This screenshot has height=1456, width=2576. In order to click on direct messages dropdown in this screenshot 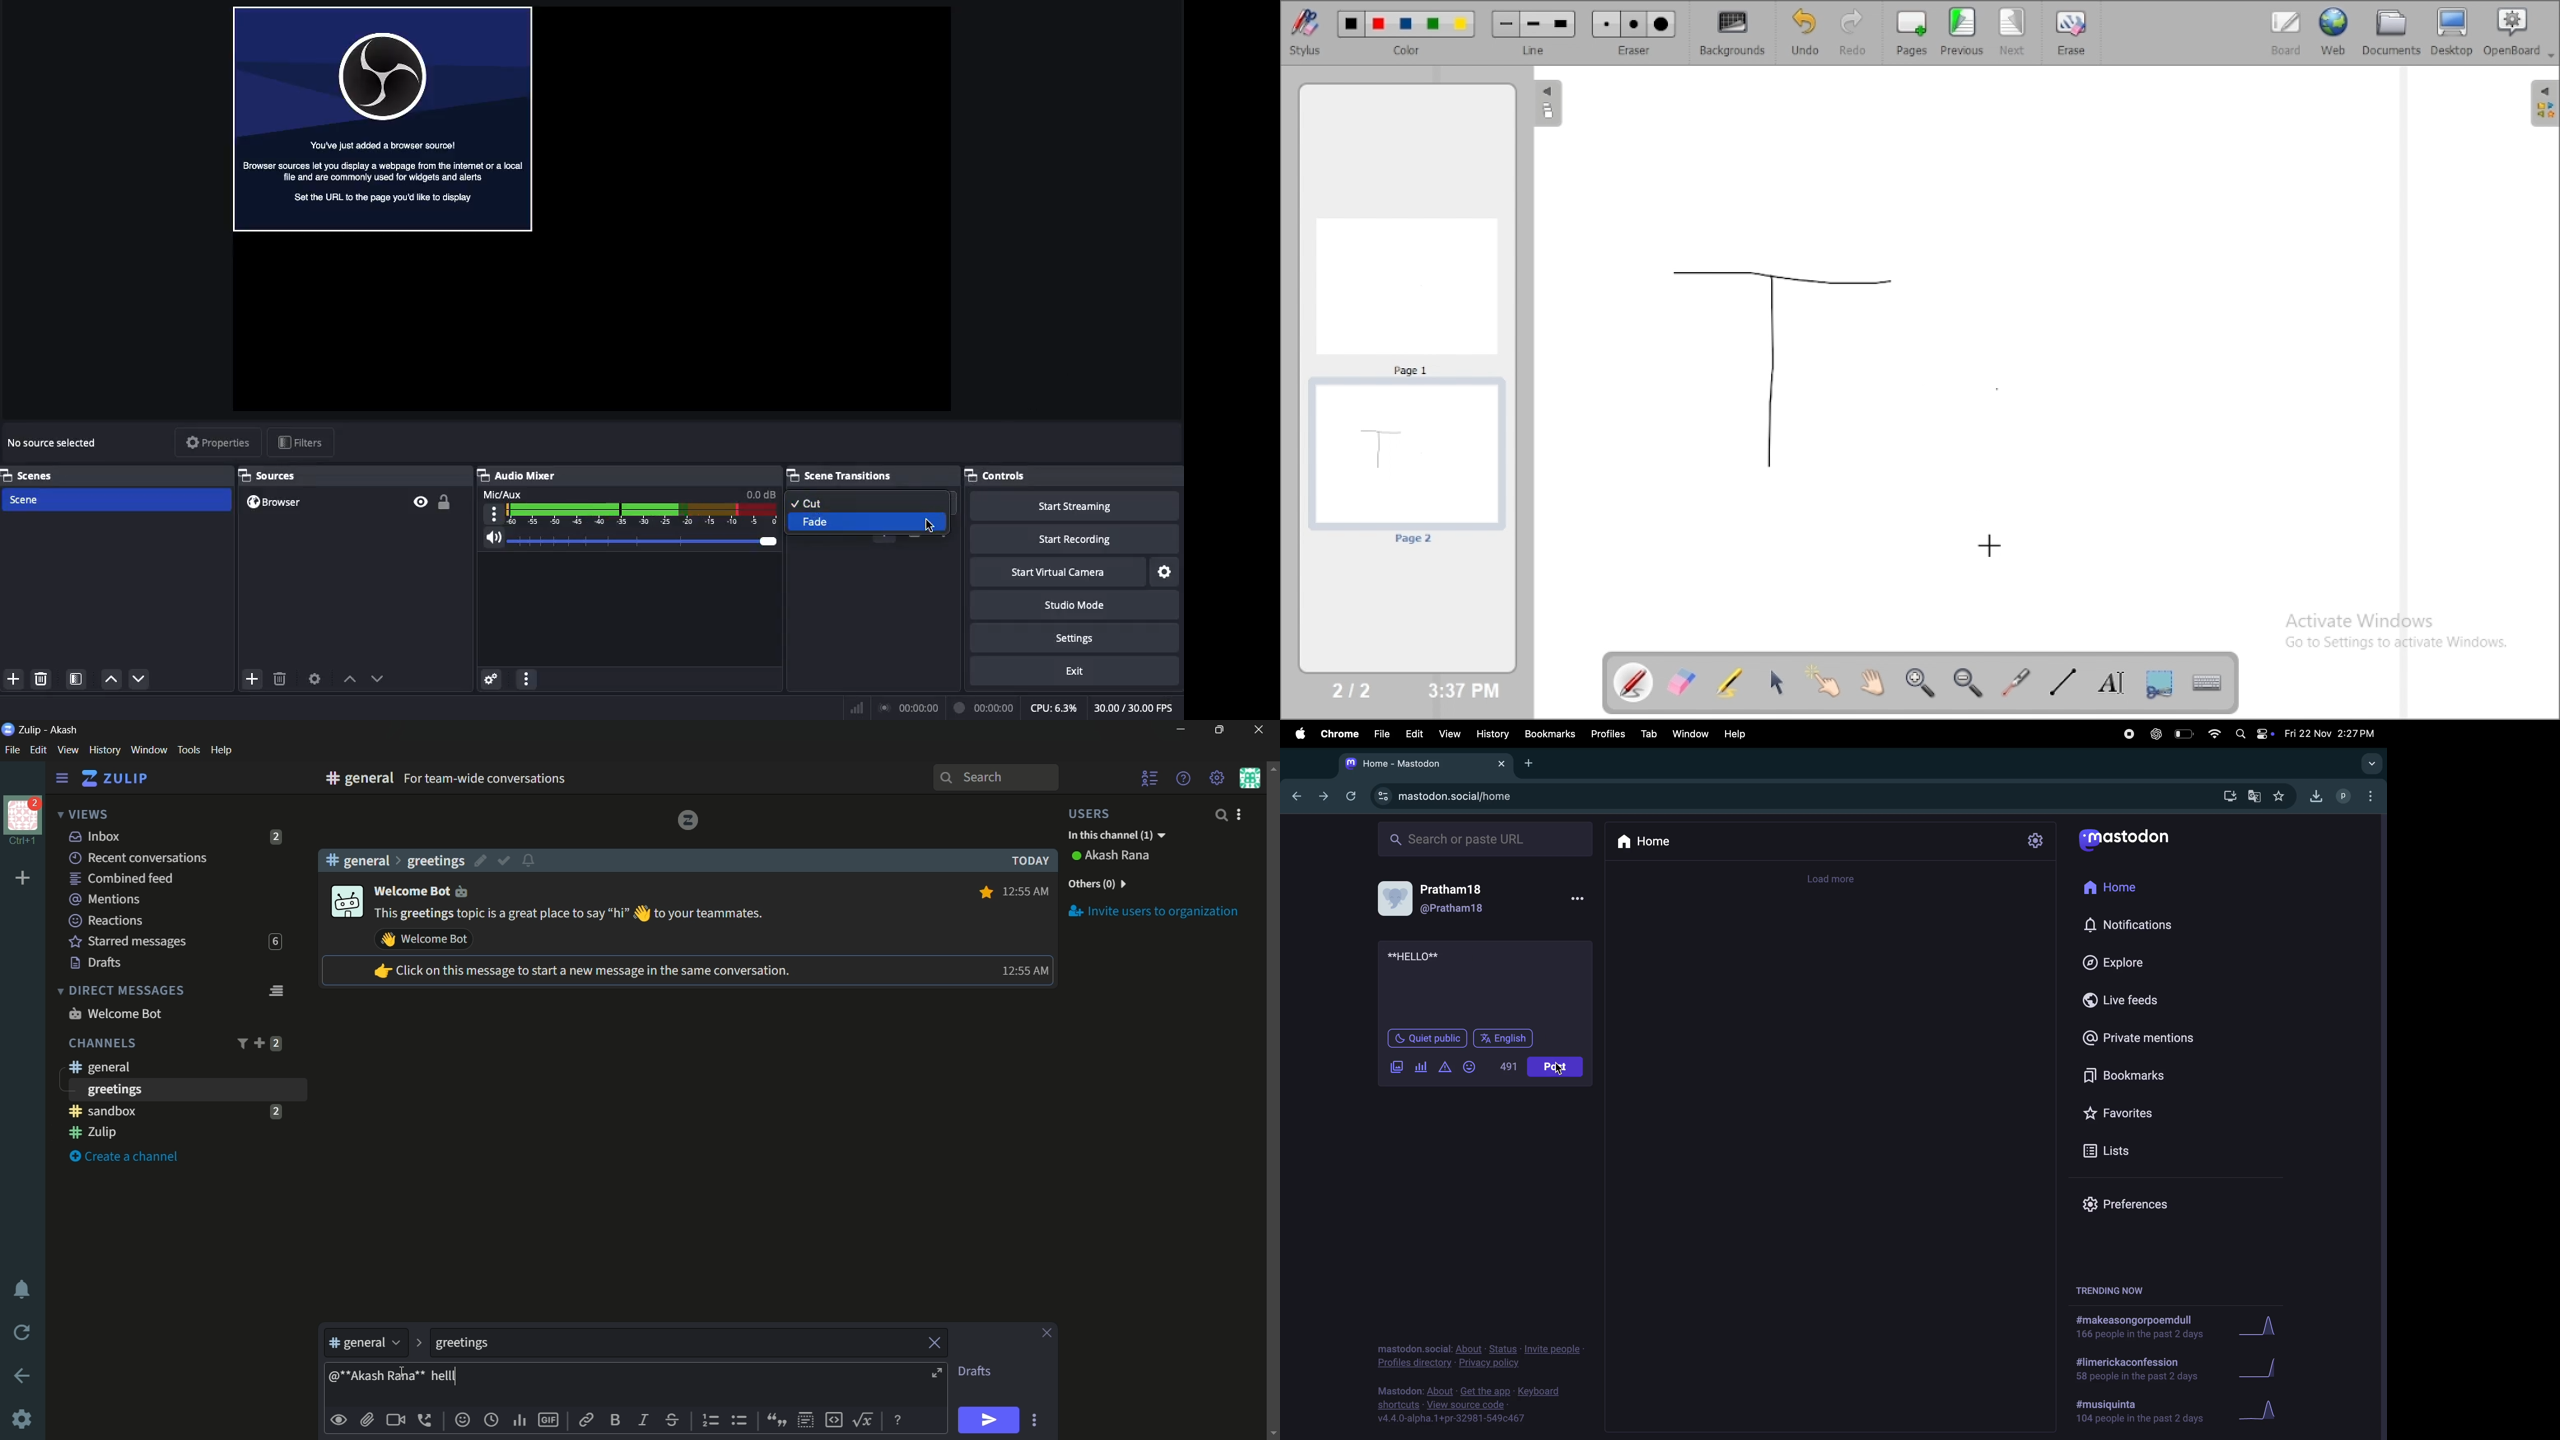, I will do `click(120, 991)`.